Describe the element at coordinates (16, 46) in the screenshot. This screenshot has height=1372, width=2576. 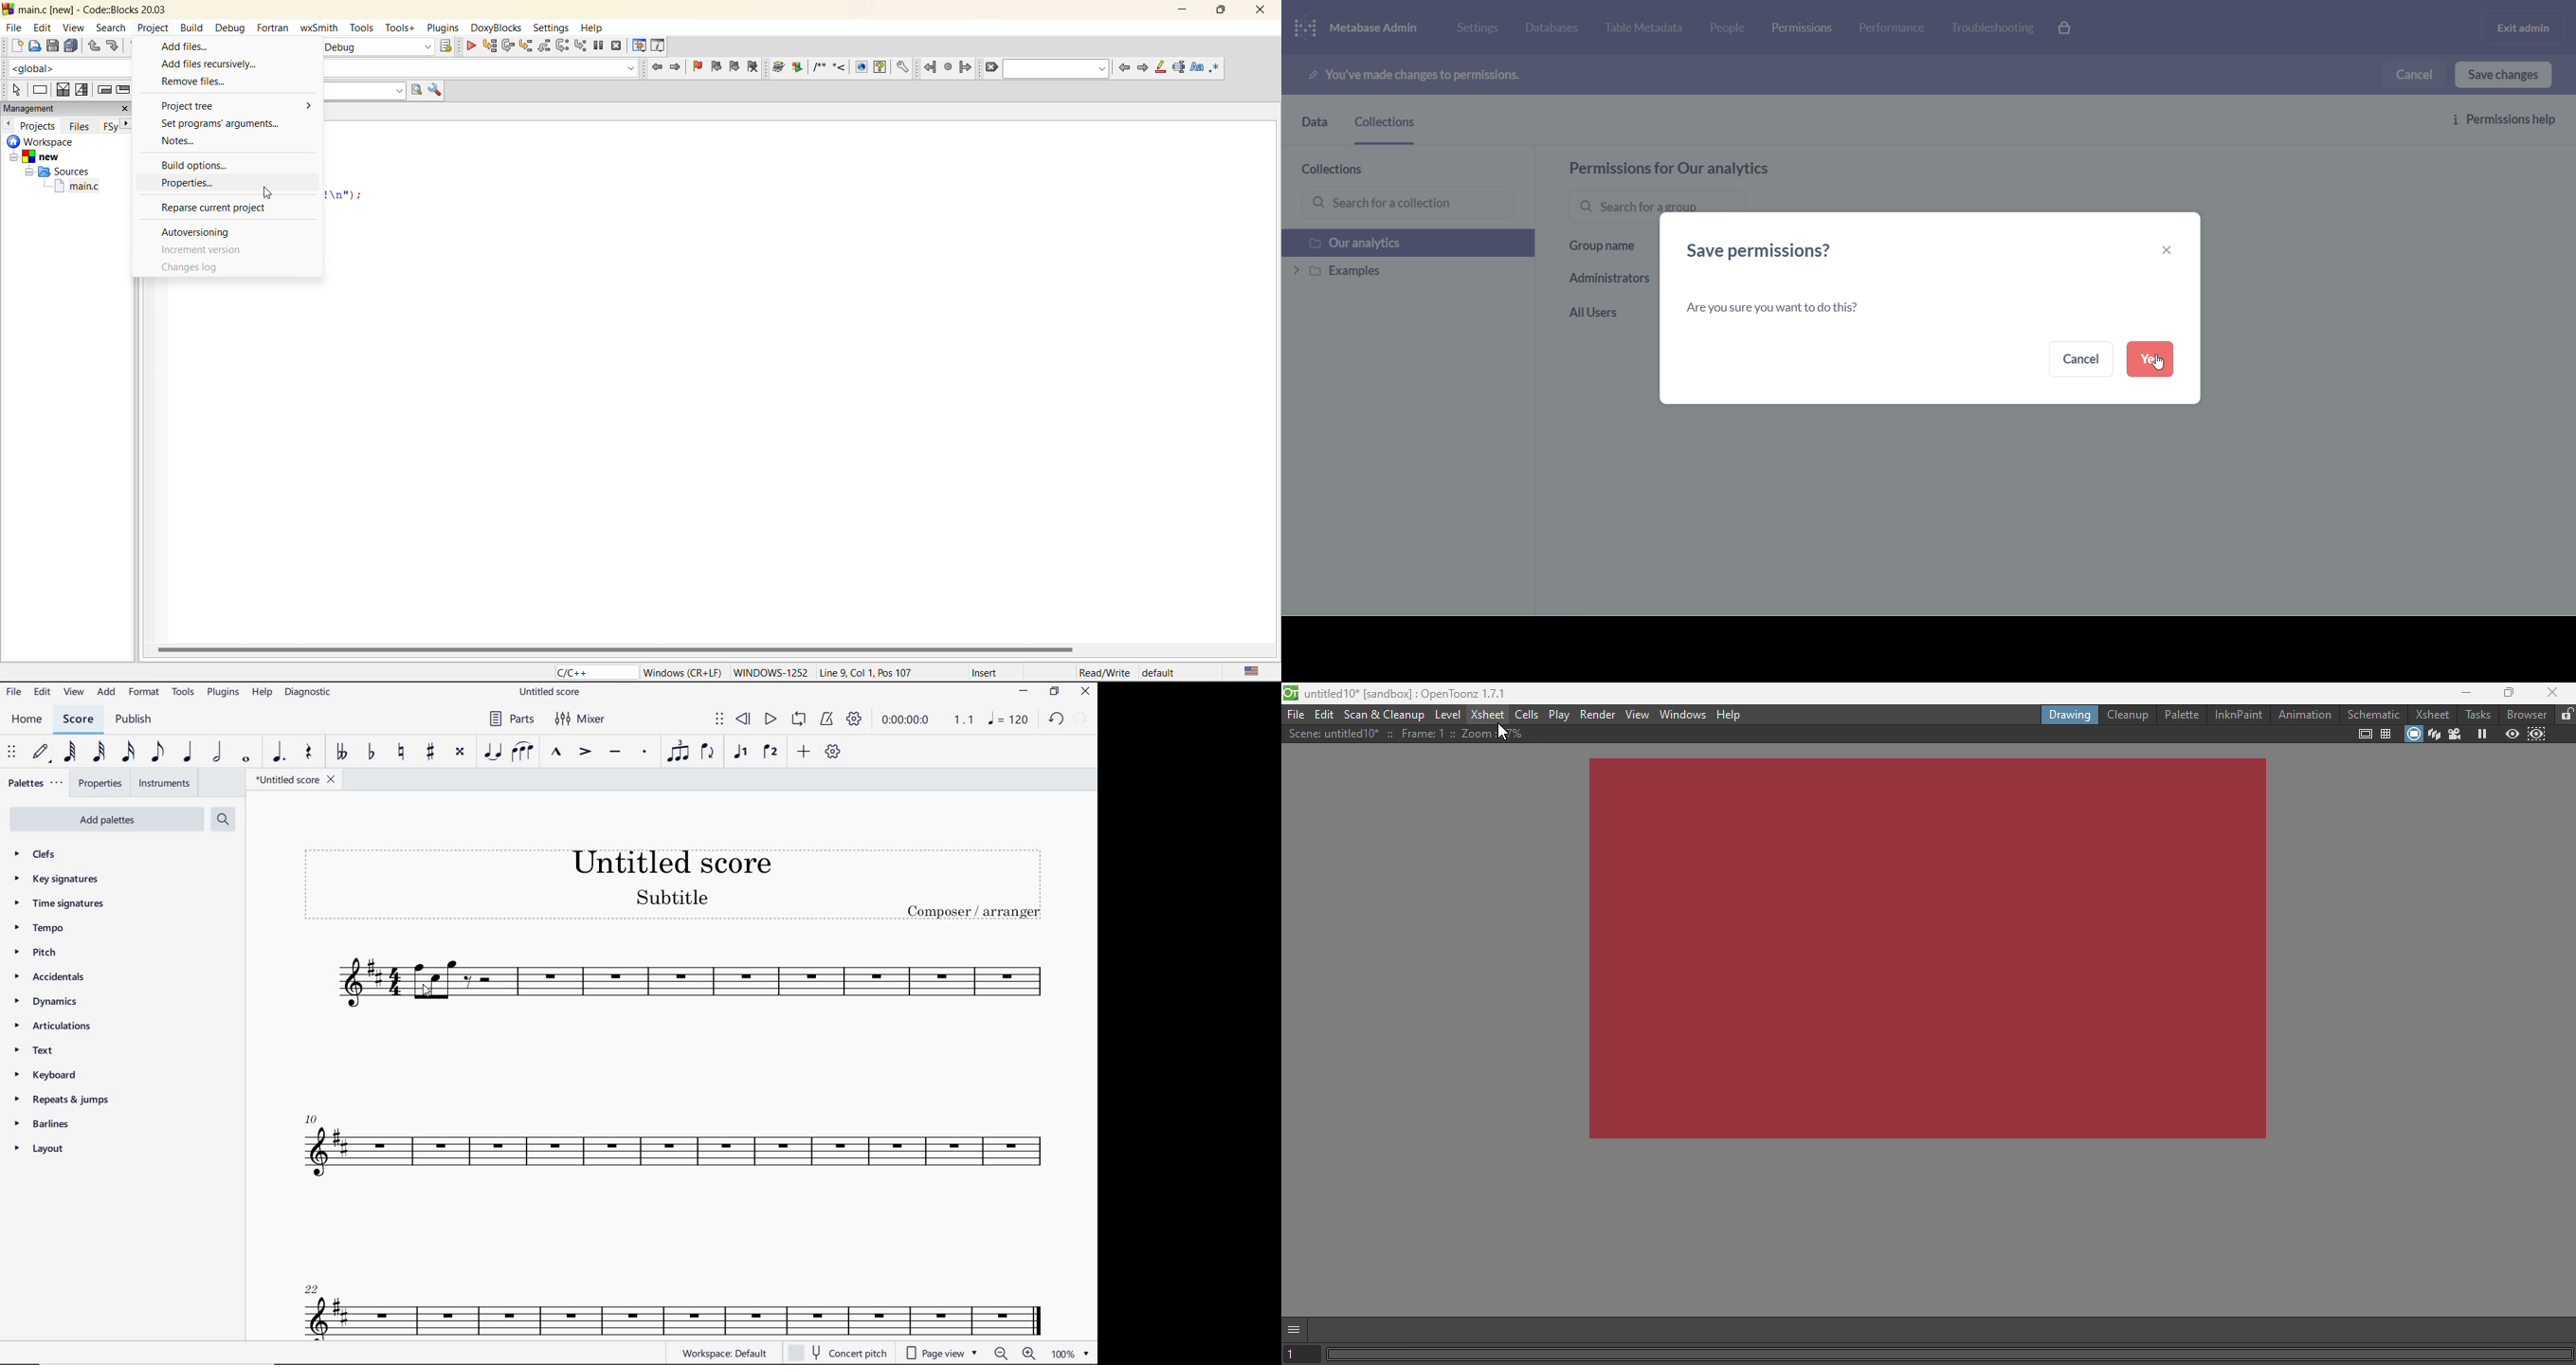
I see `new` at that location.